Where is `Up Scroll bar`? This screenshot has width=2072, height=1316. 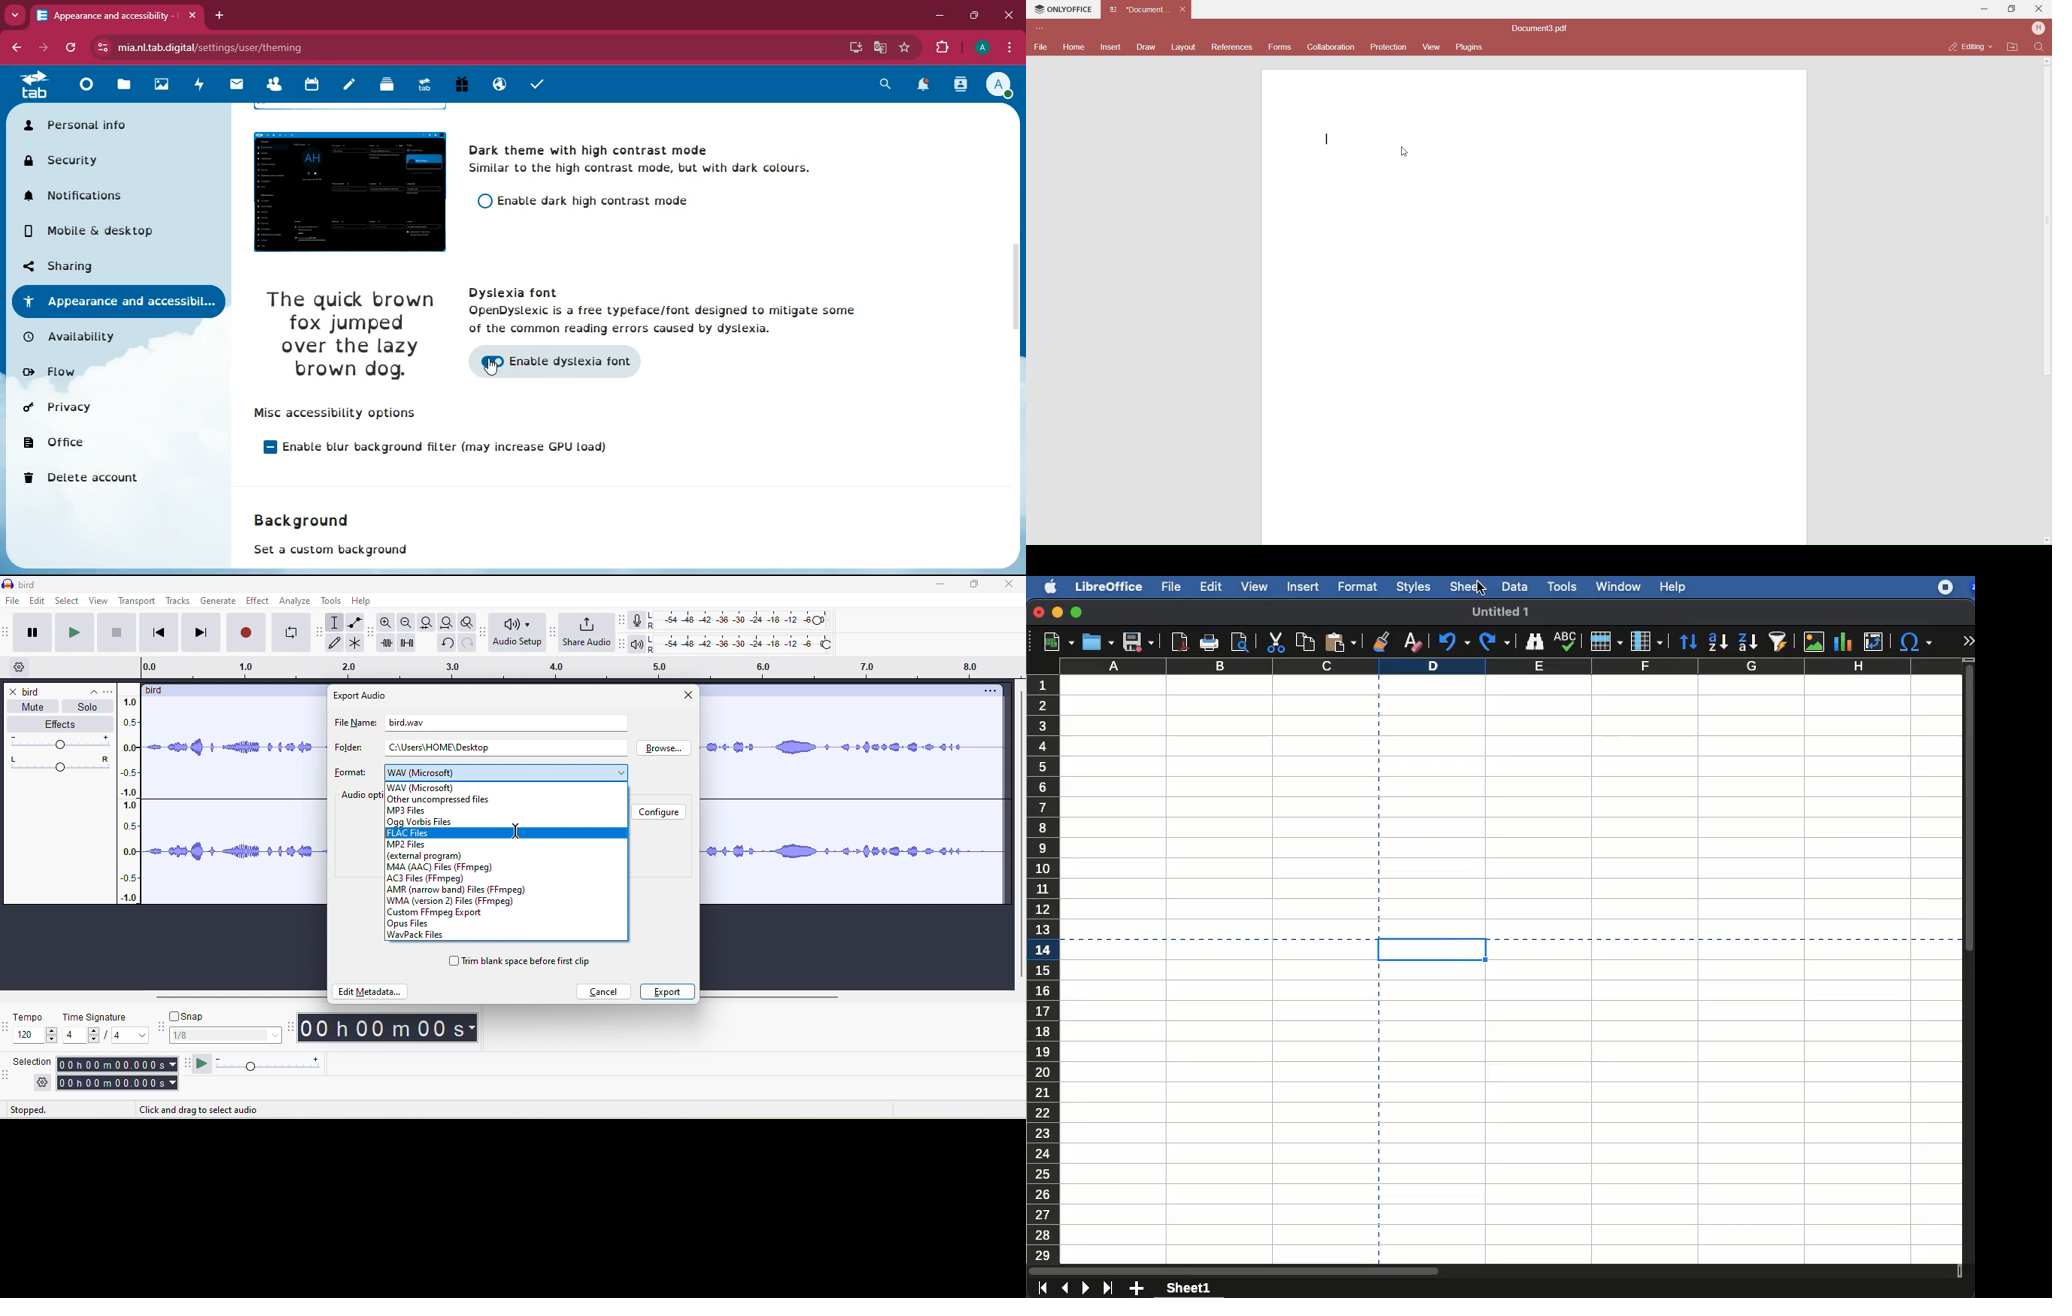
Up Scroll bar is located at coordinates (2043, 61).